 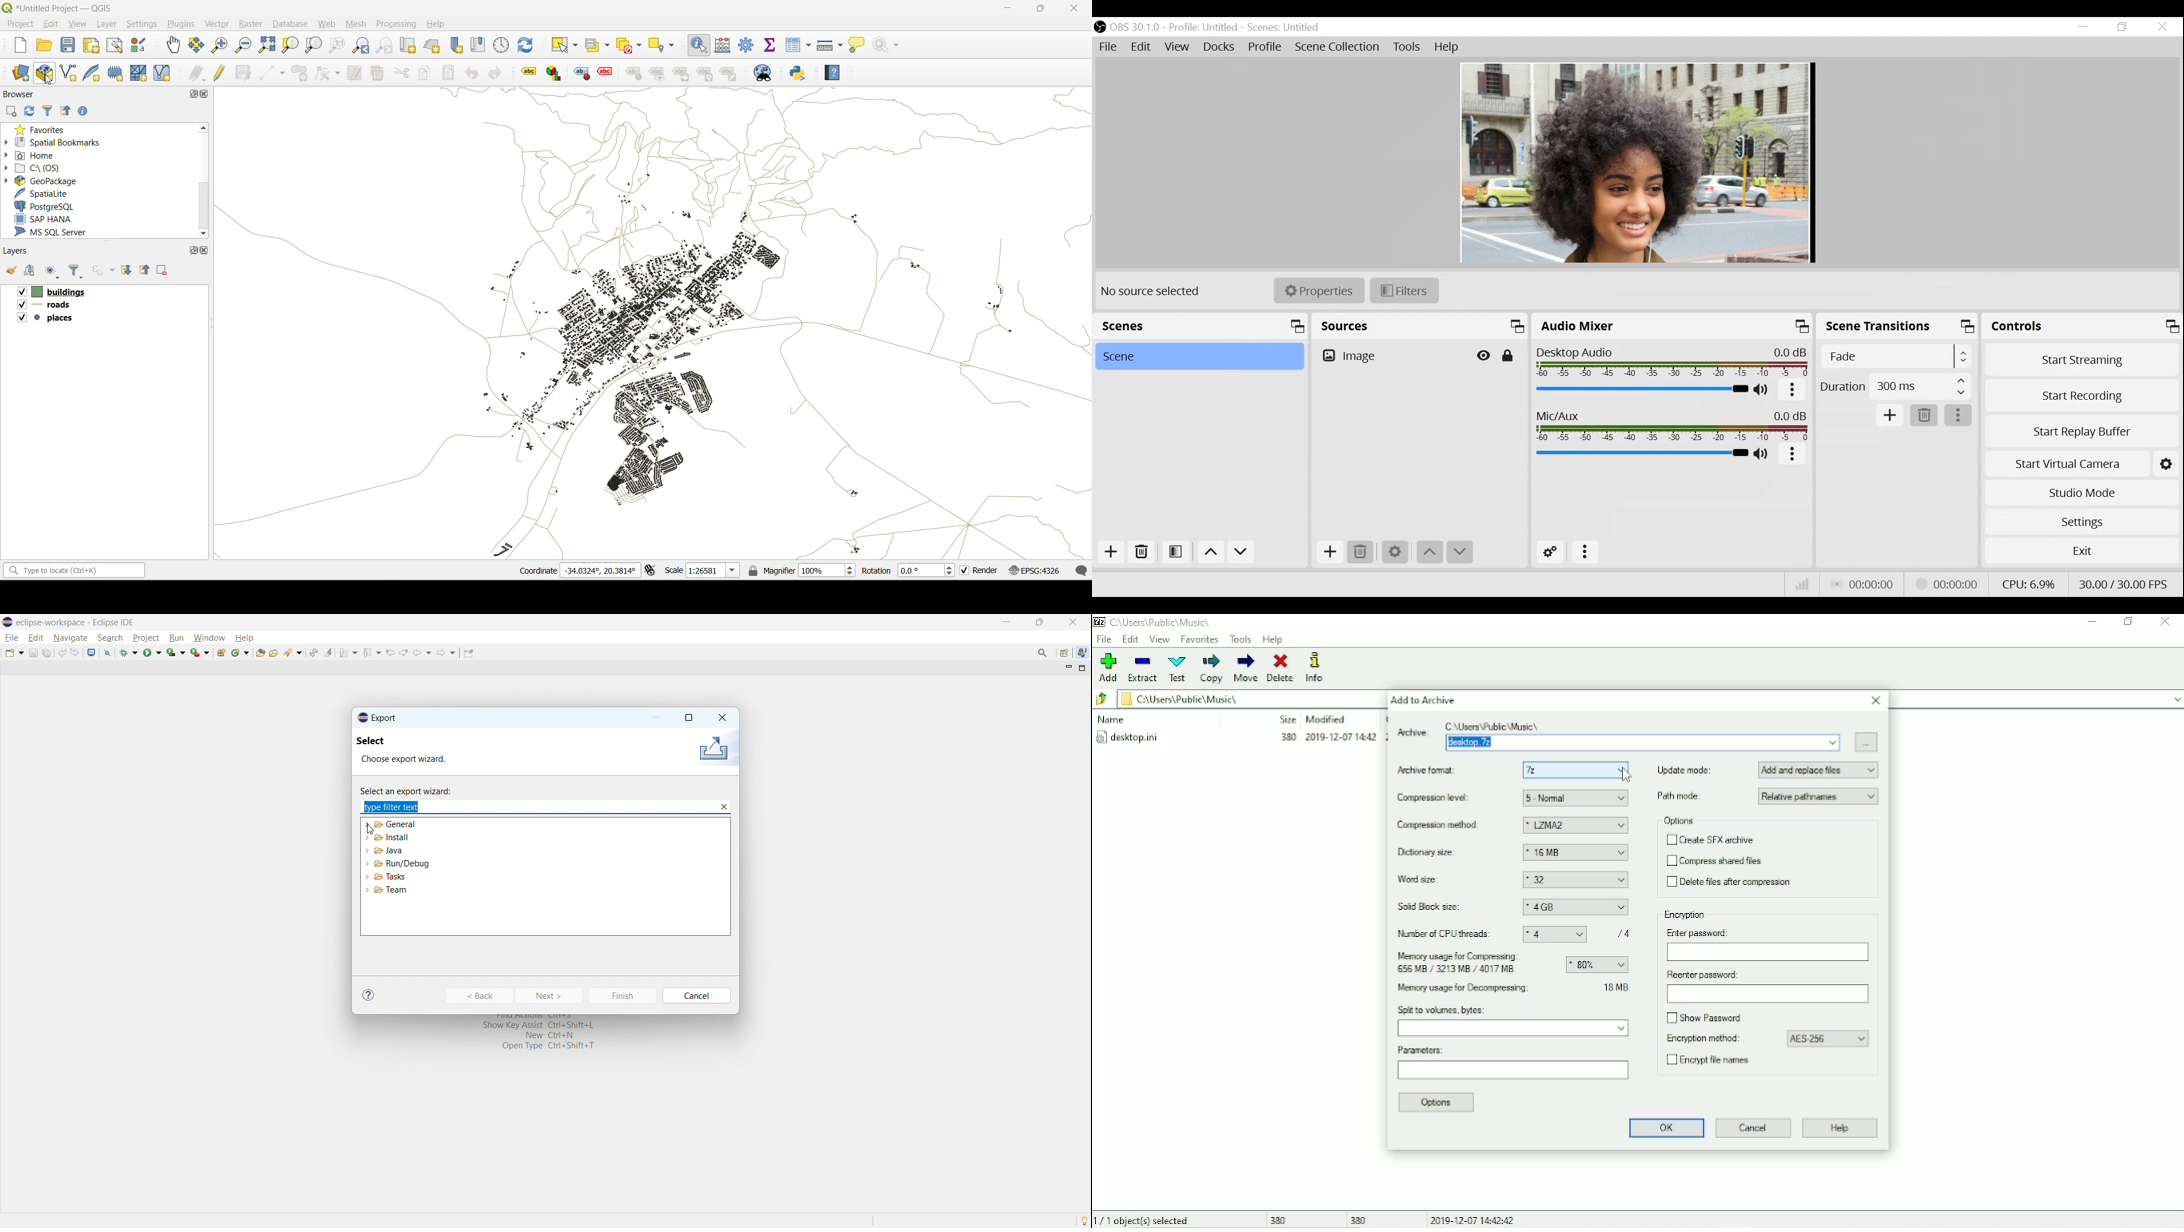 I want to click on Frame Per Second, so click(x=2123, y=583).